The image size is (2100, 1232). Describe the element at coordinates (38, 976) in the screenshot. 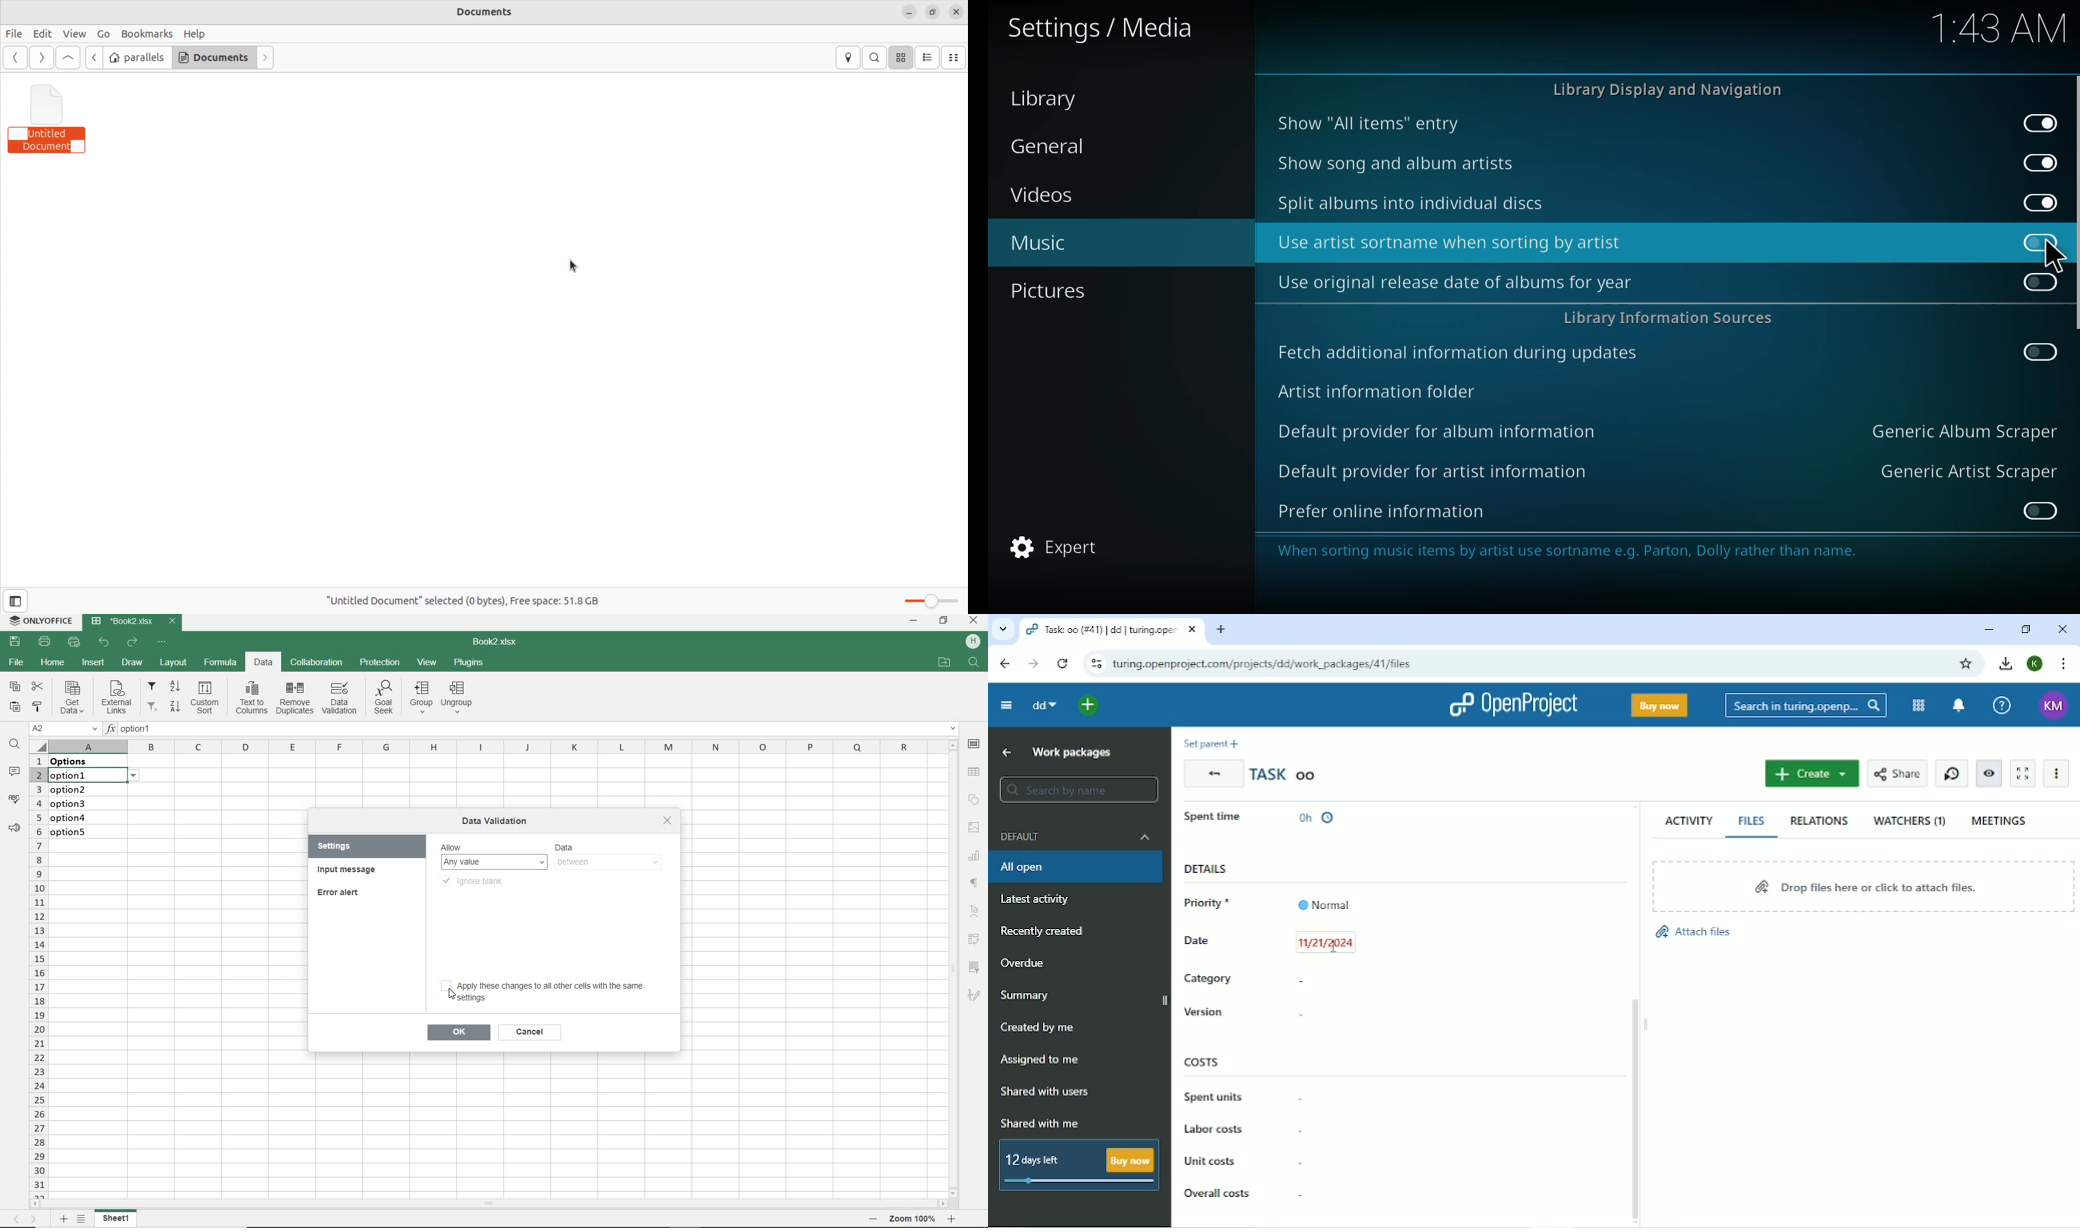

I see `ROWS` at that location.